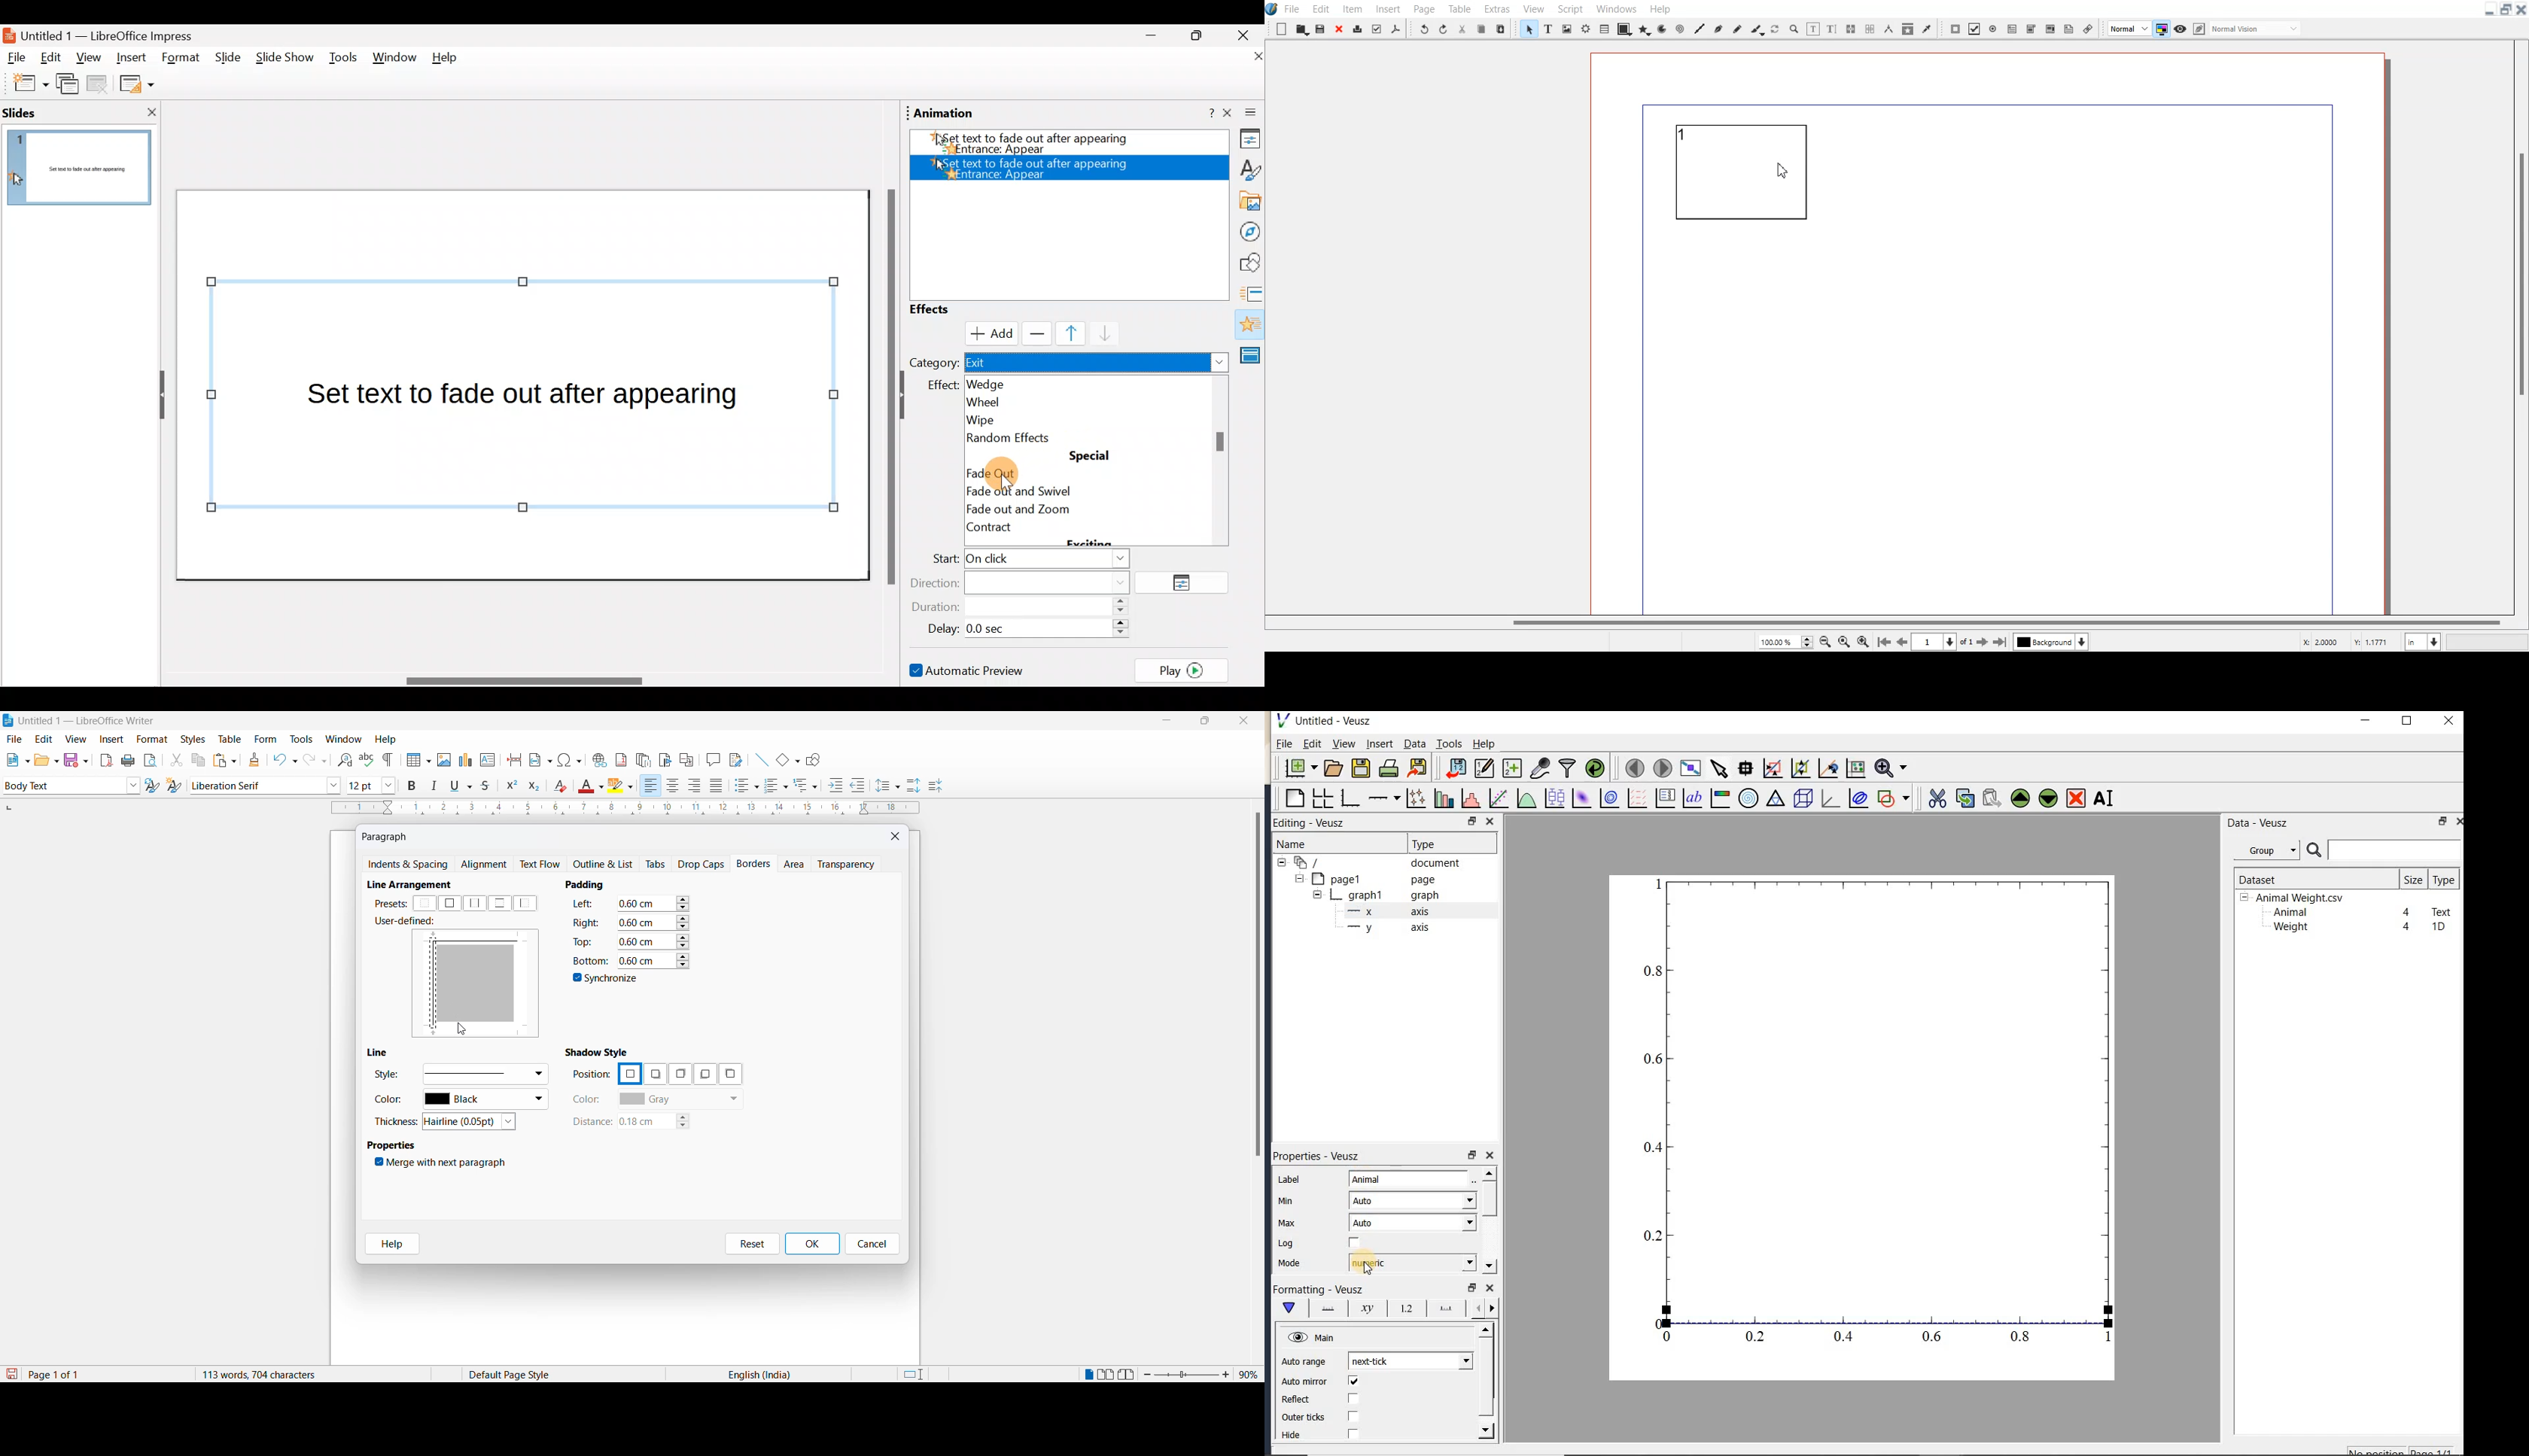  I want to click on plot a 2d dataset as contours, so click(1608, 797).